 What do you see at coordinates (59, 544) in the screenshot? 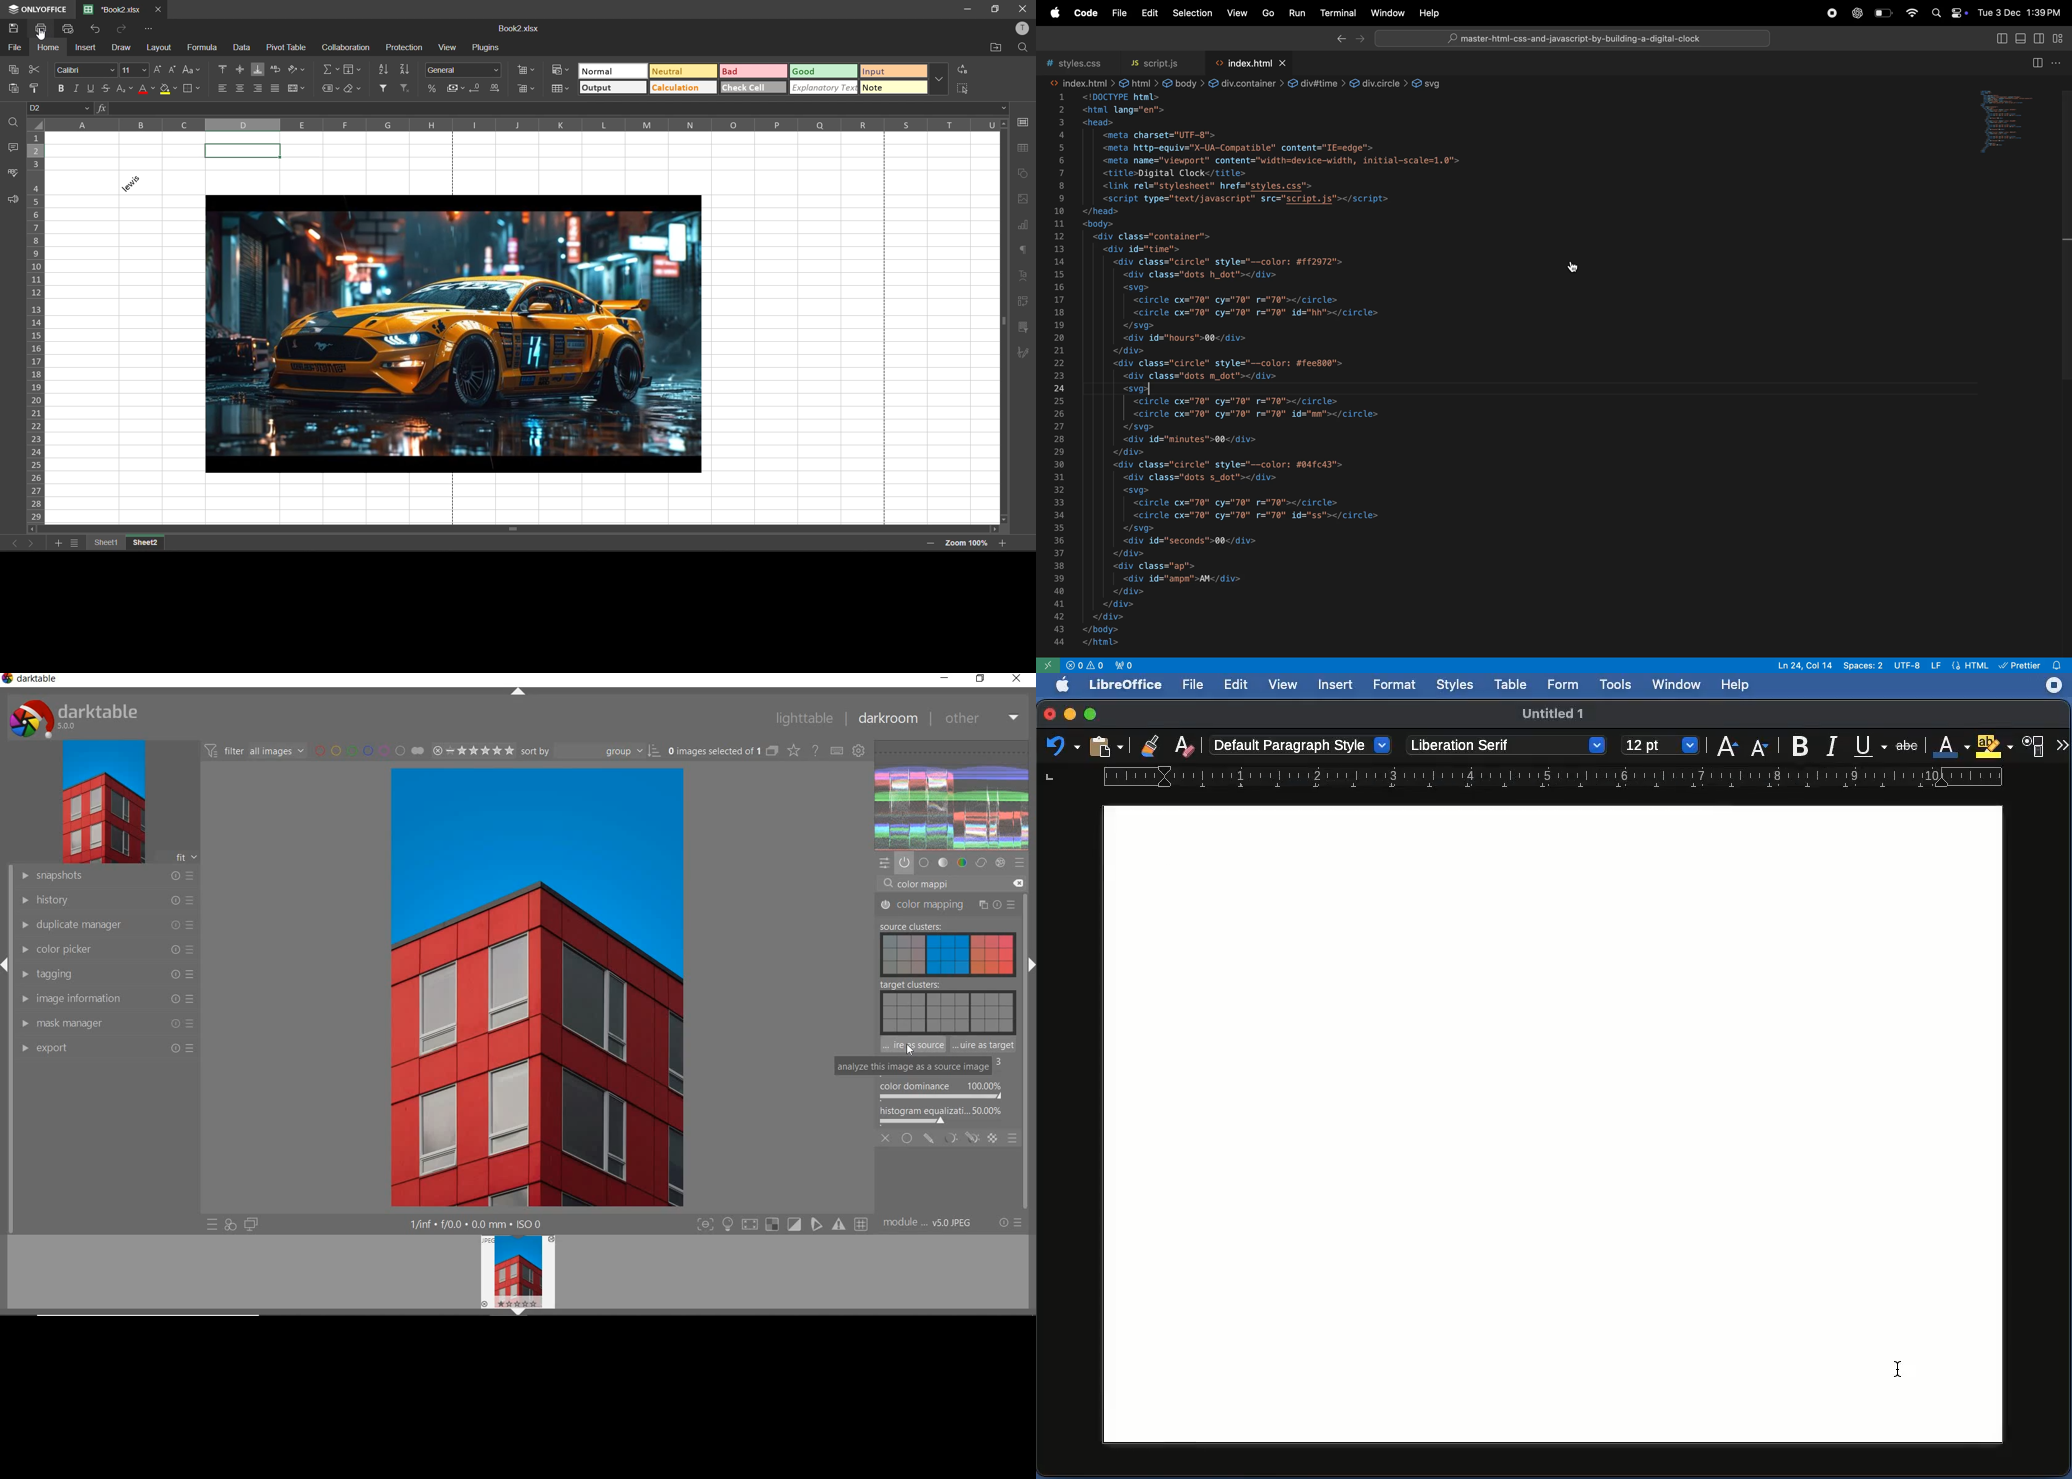
I see `add sheet` at bounding box center [59, 544].